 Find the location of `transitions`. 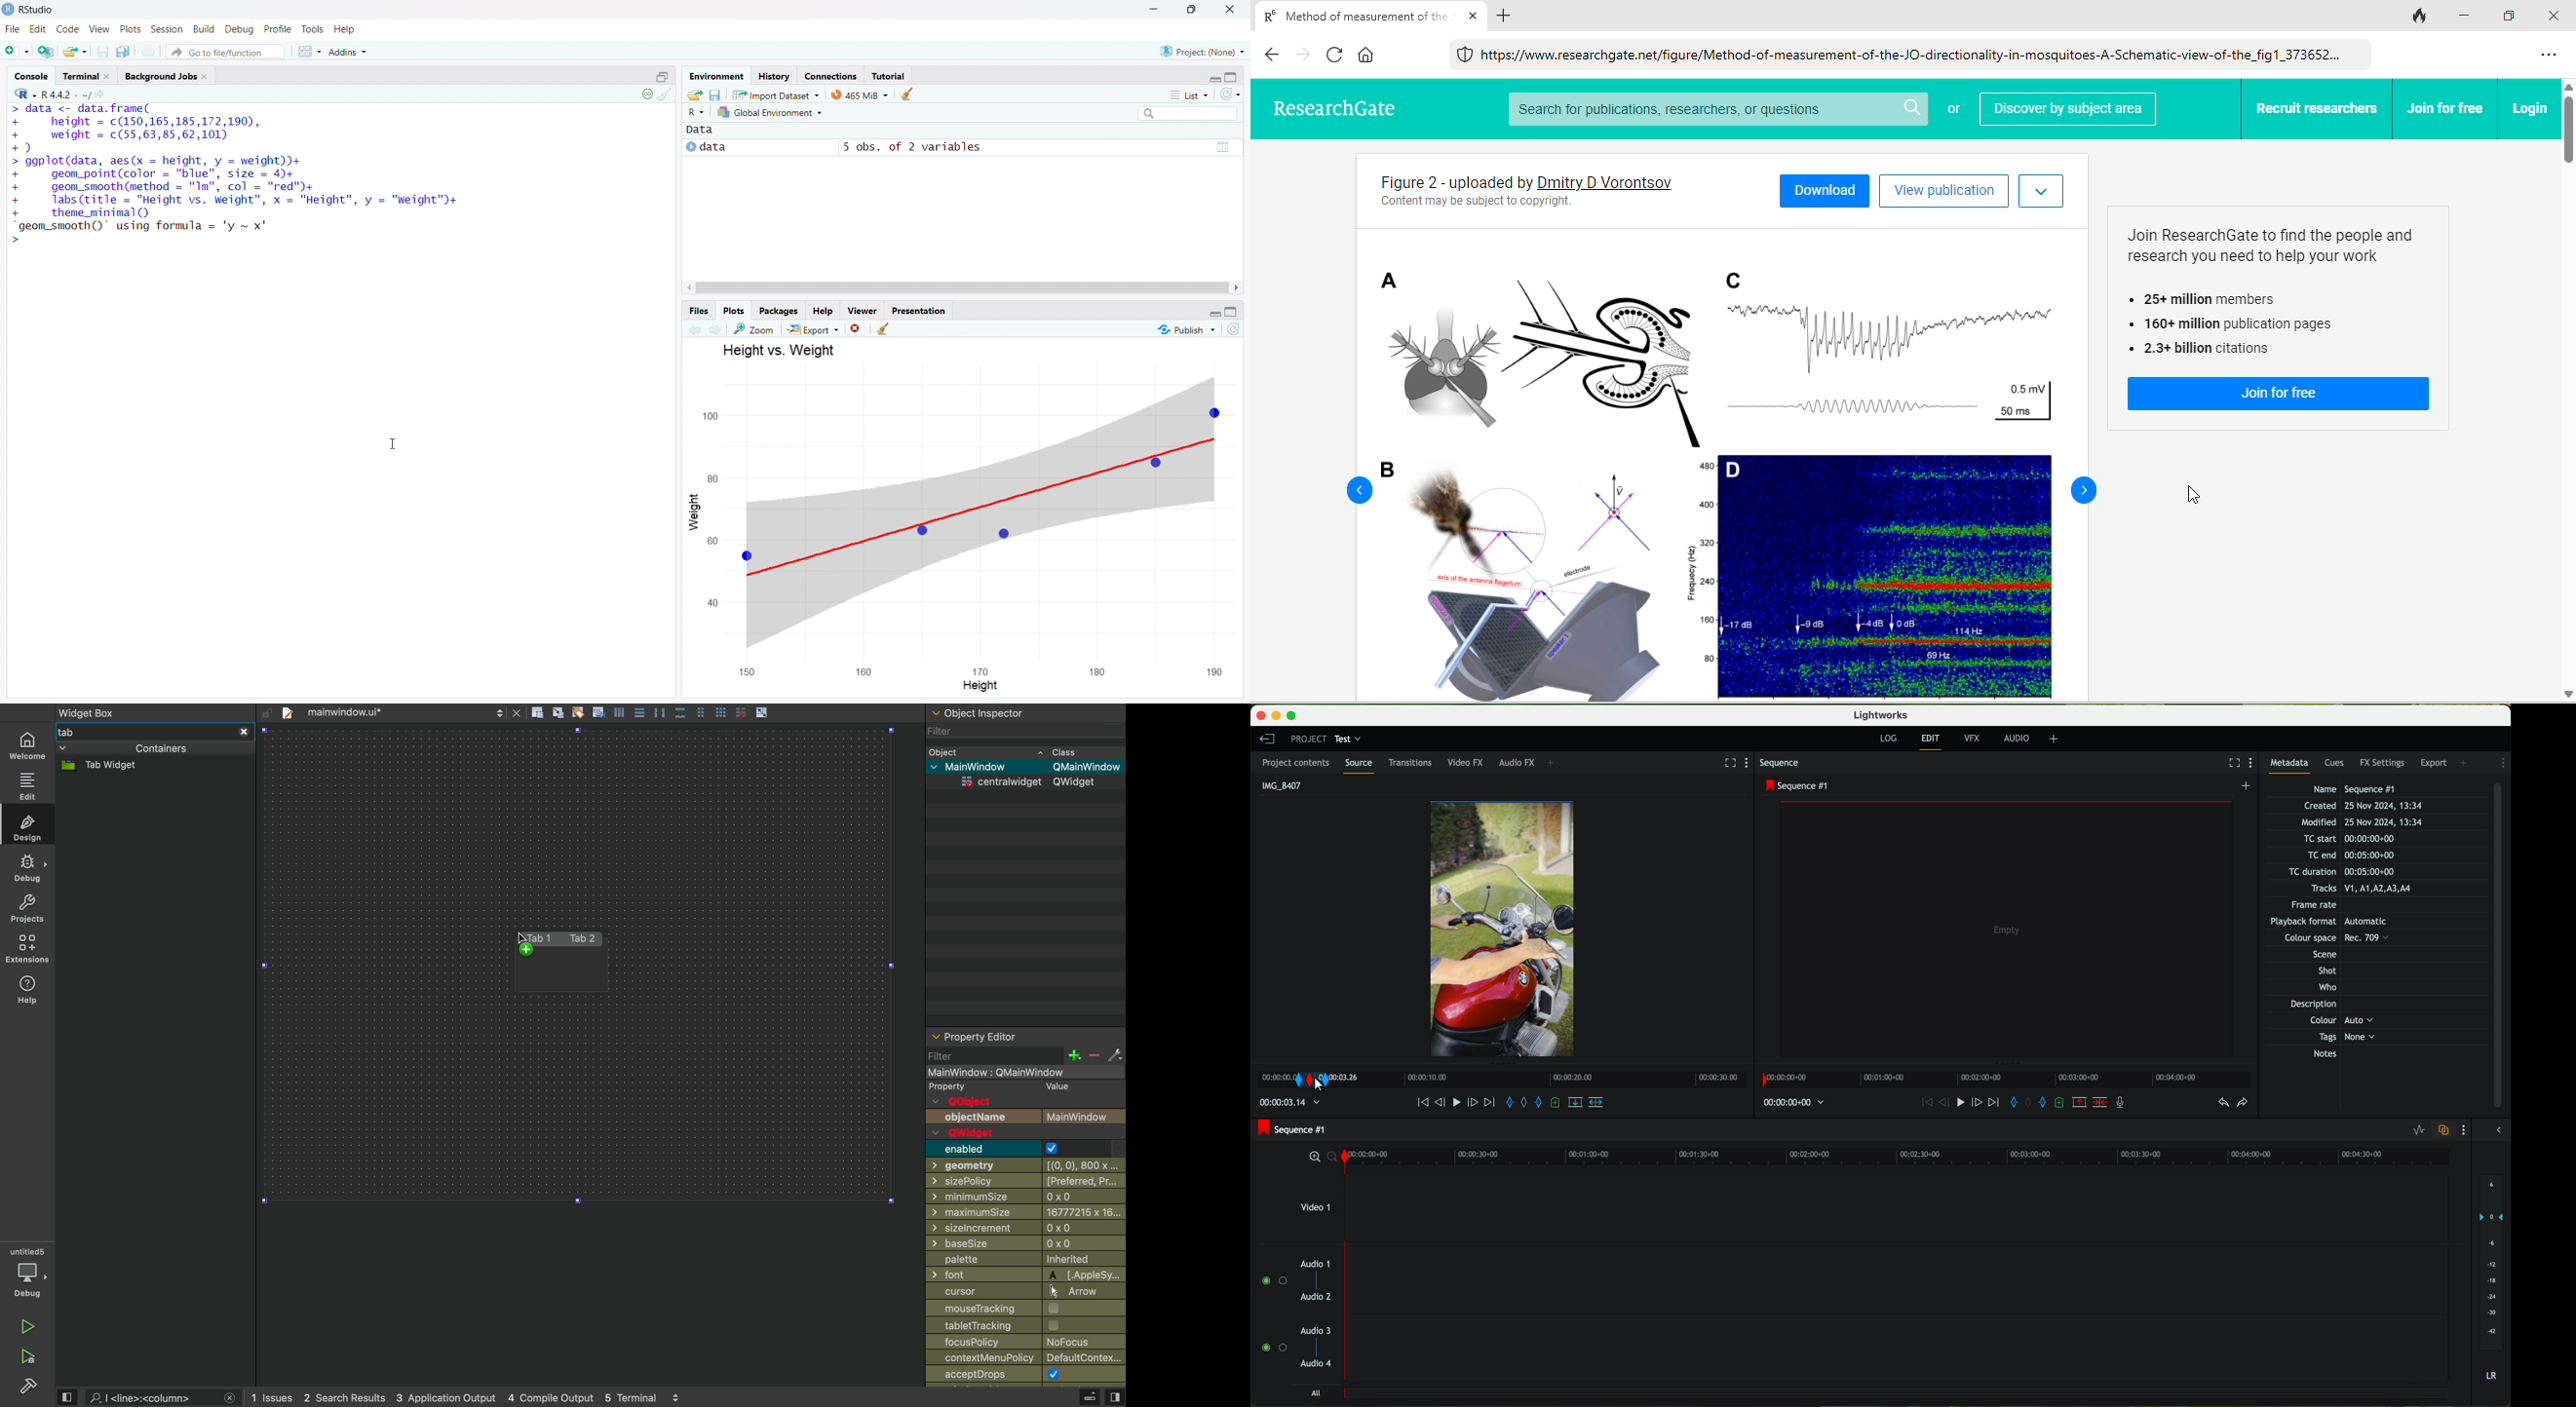

transitions is located at coordinates (1413, 762).